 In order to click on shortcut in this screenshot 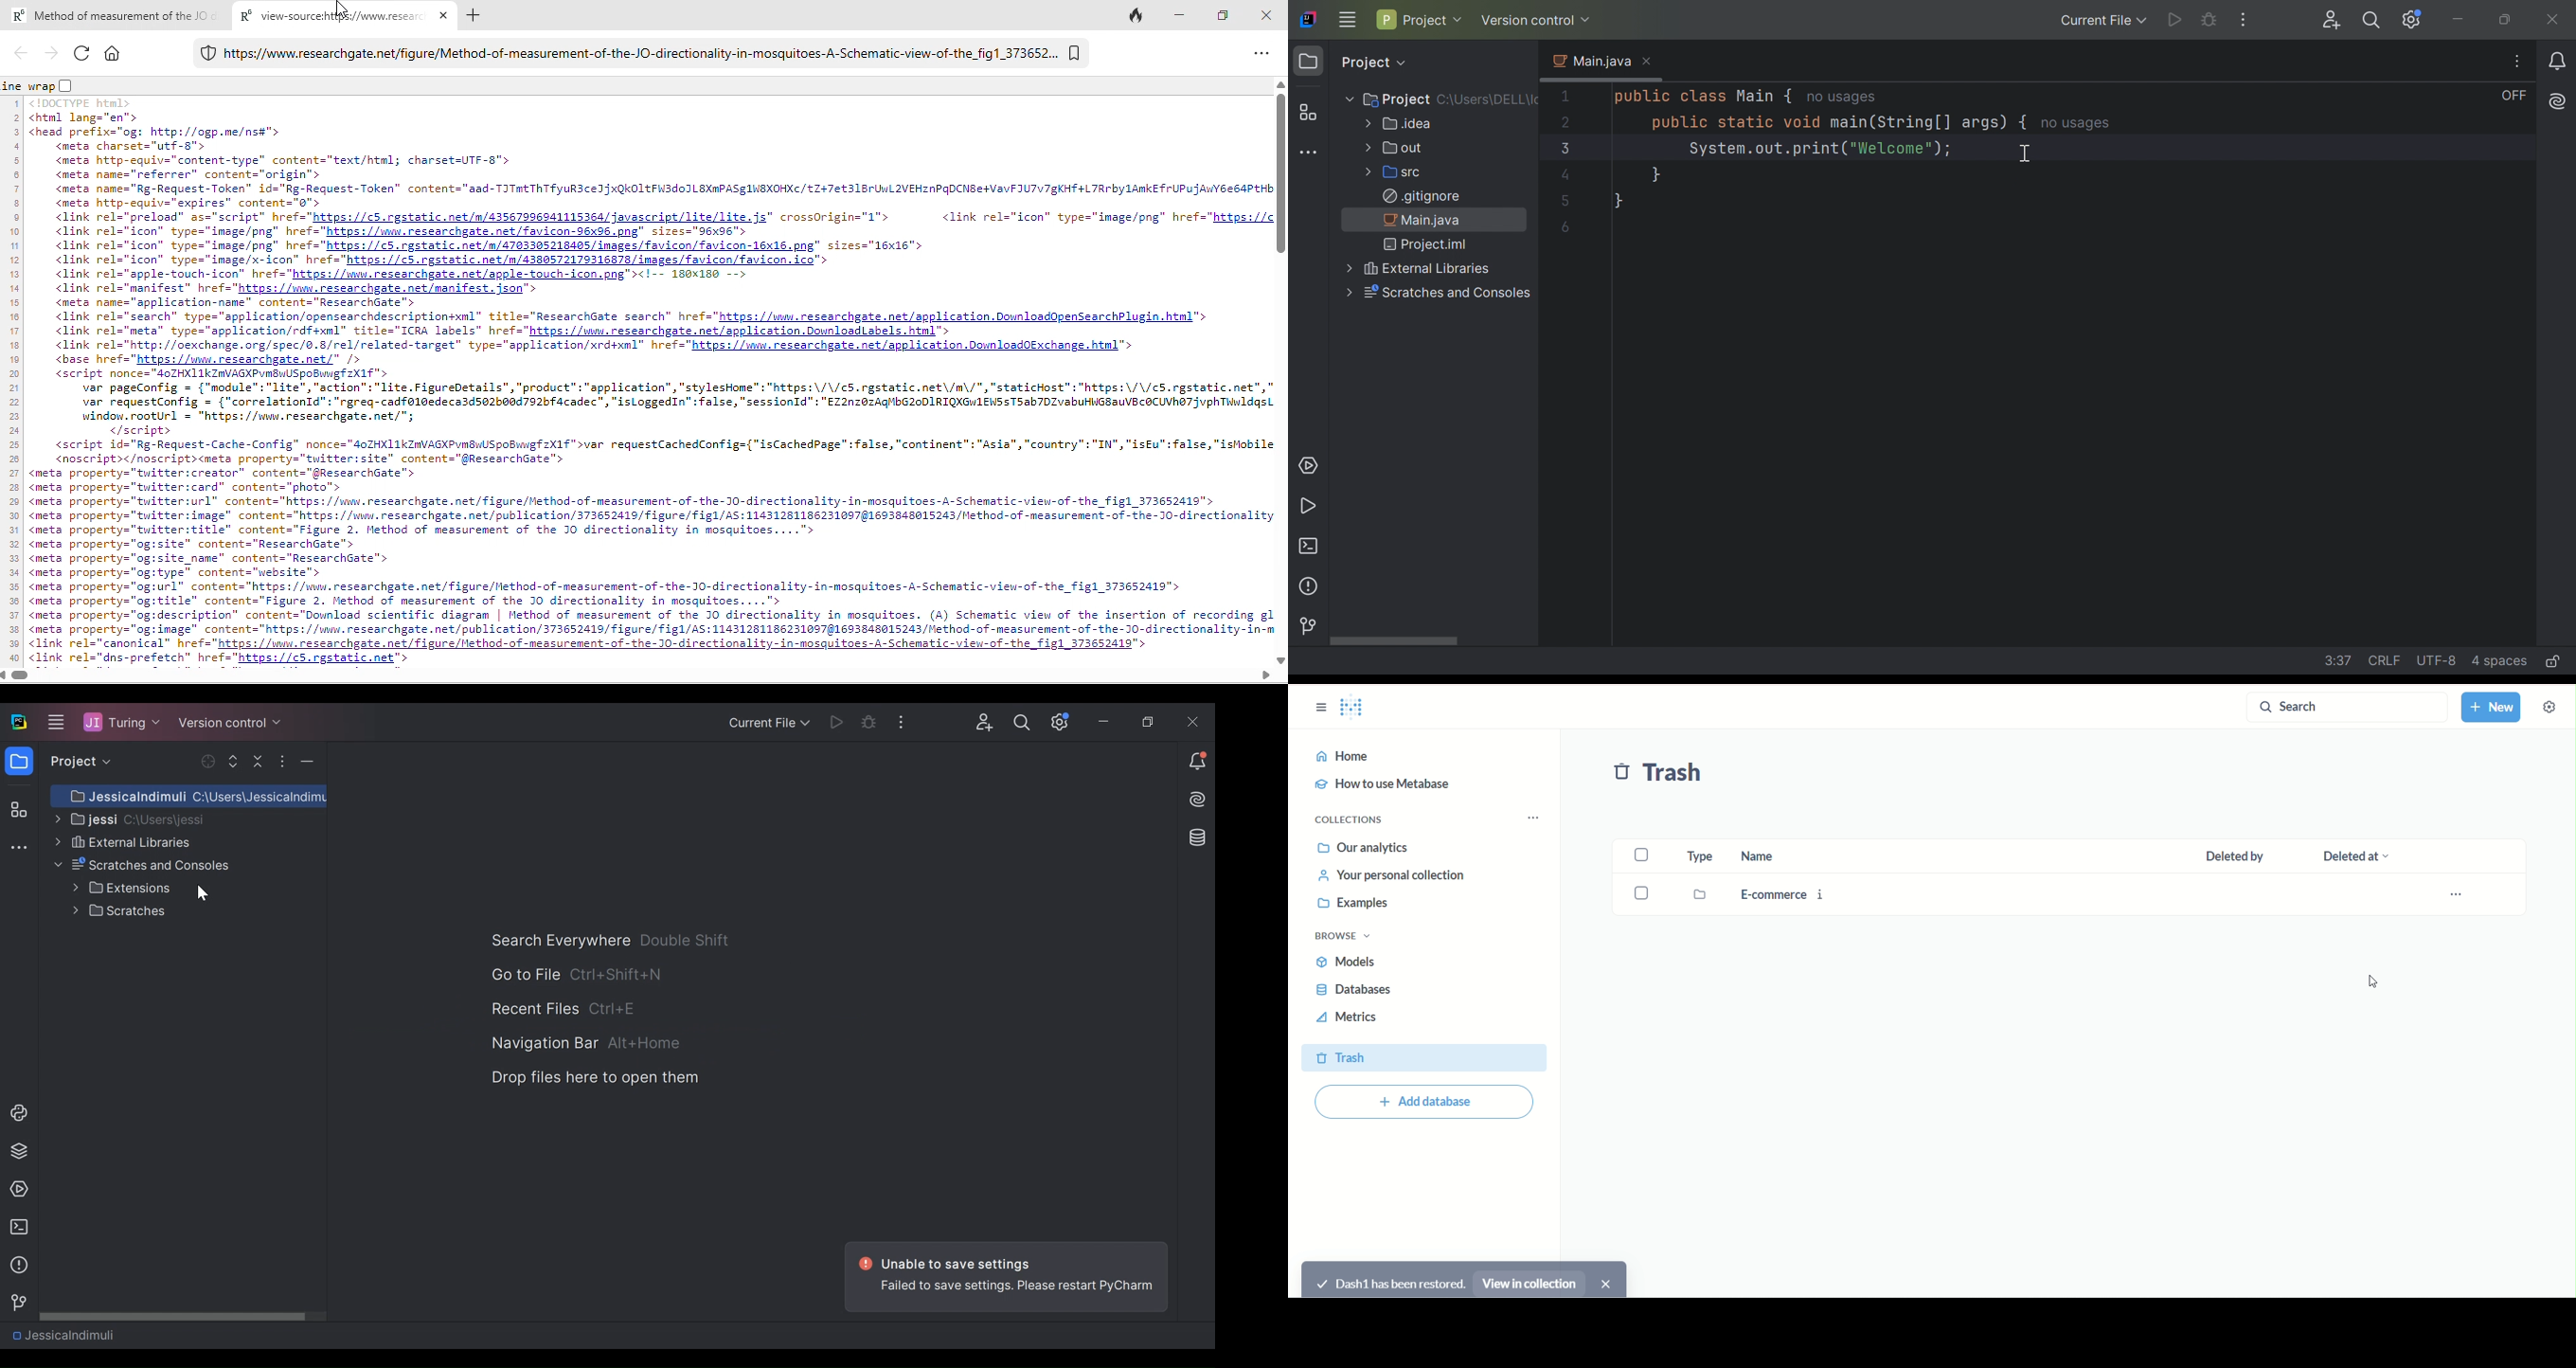, I will do `click(686, 940)`.